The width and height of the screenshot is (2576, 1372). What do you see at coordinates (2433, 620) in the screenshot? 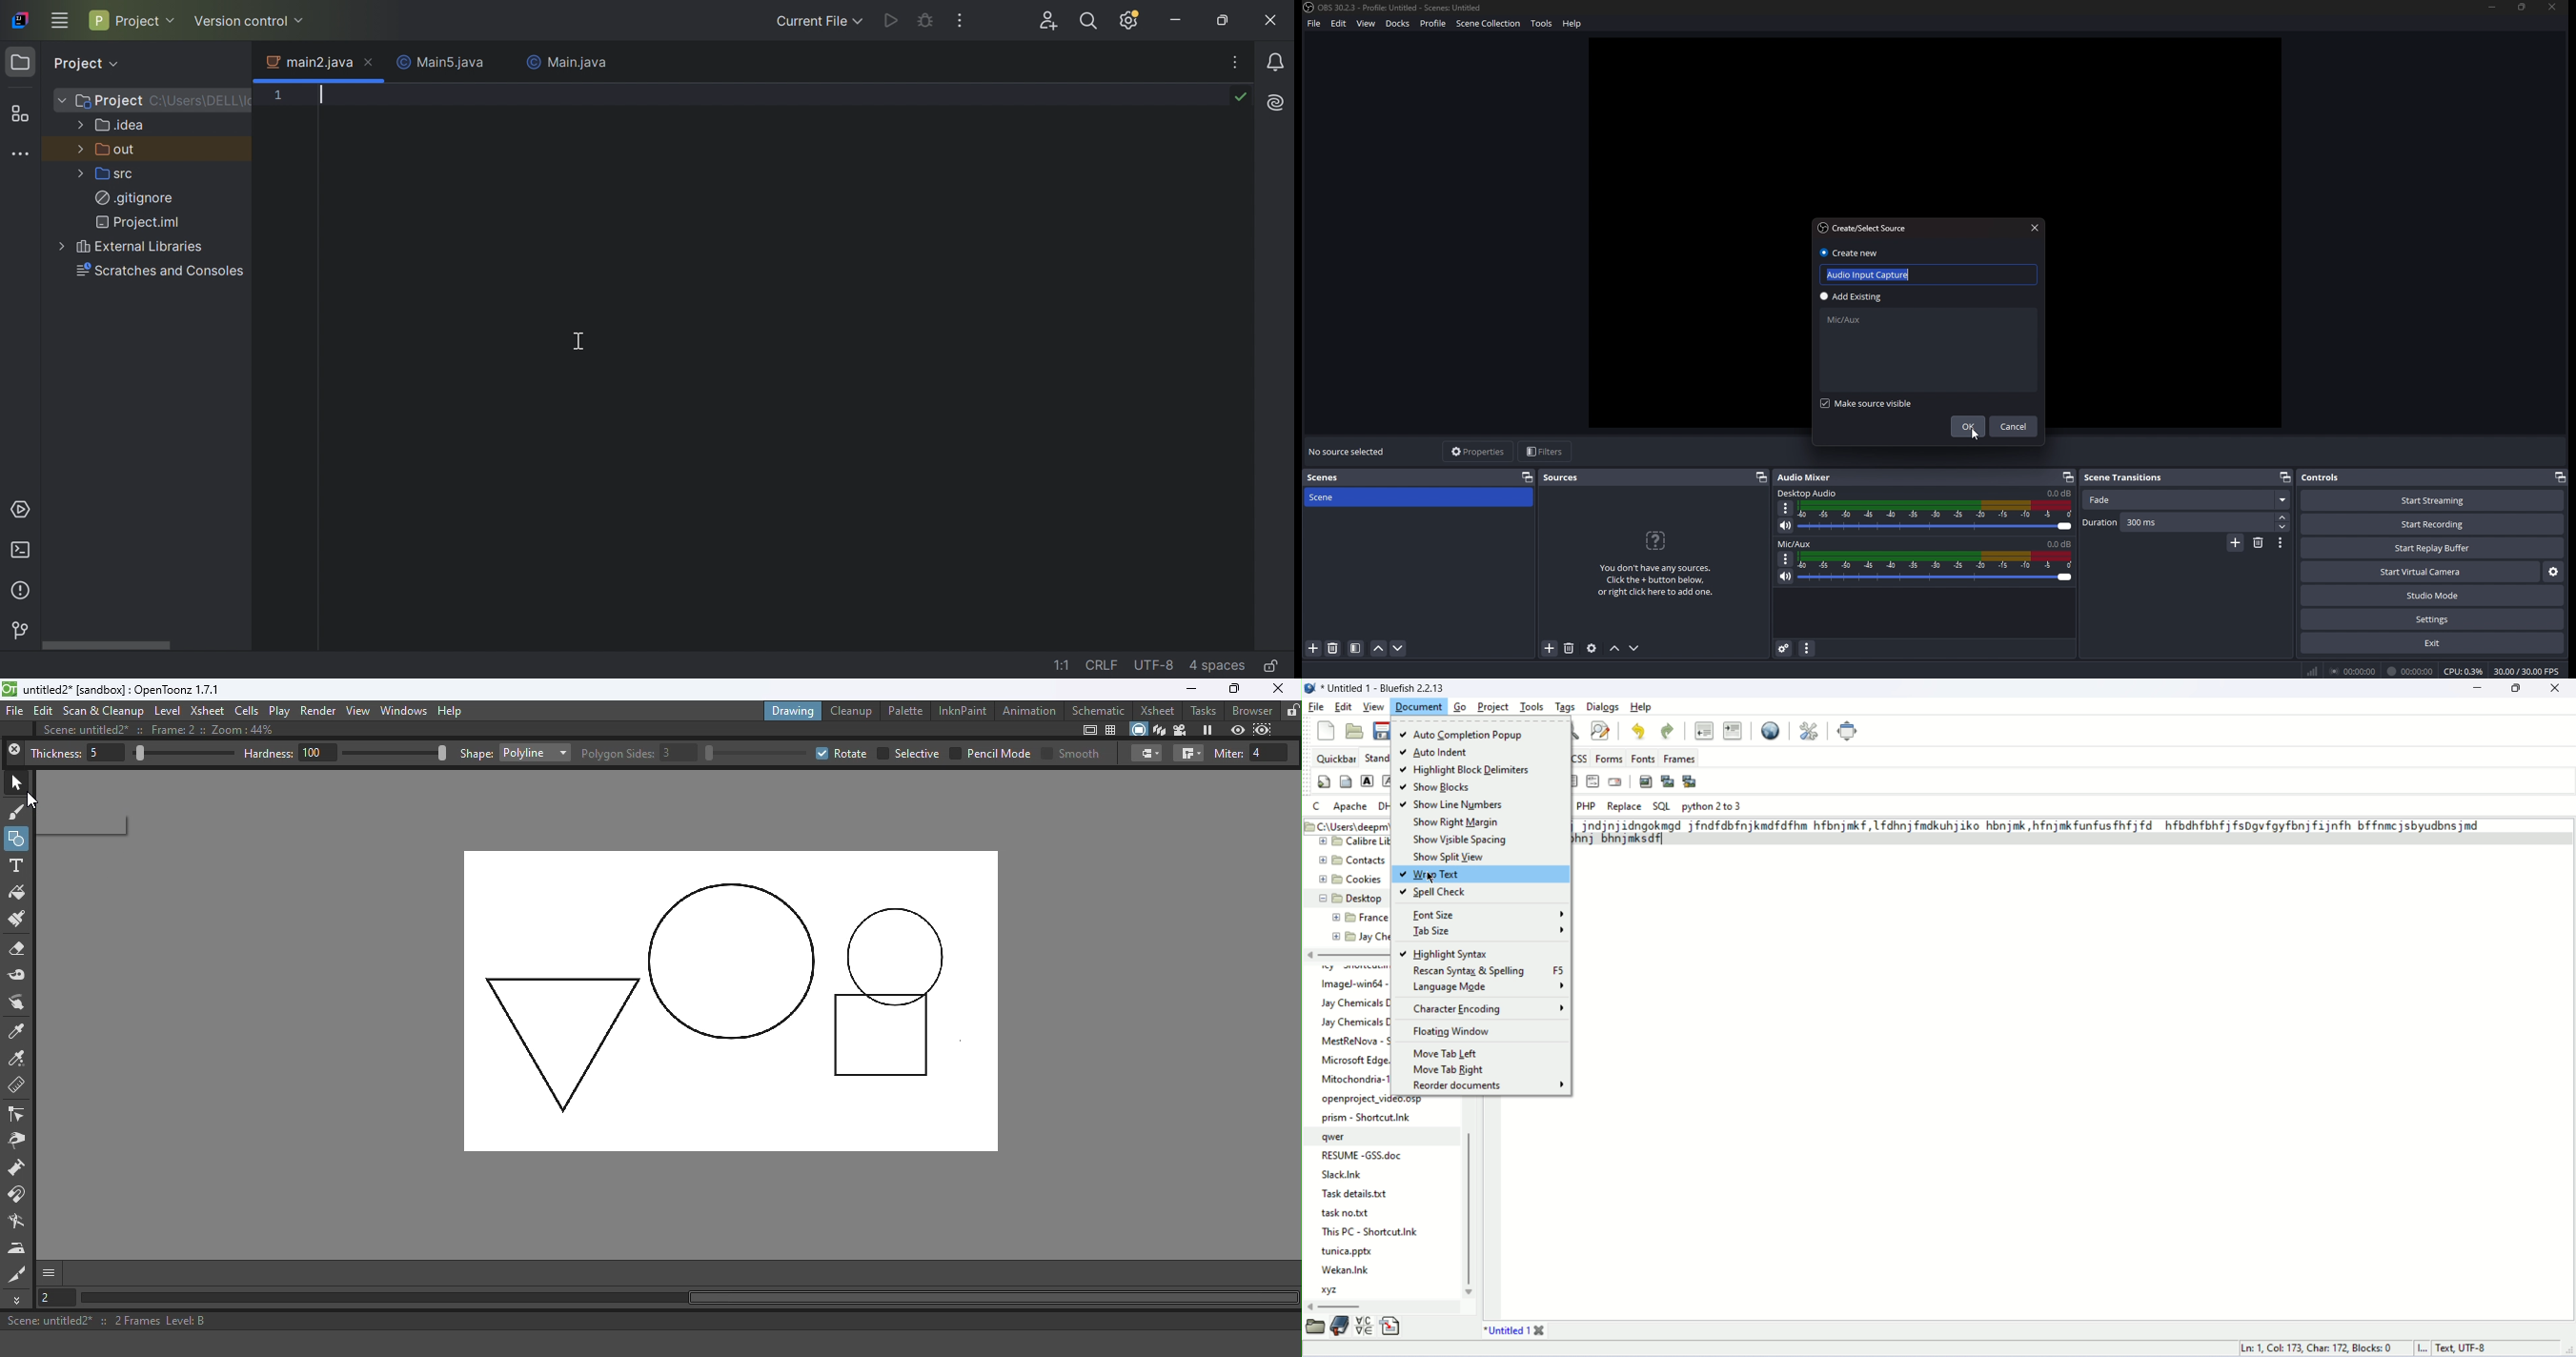
I see `settings` at bounding box center [2433, 620].